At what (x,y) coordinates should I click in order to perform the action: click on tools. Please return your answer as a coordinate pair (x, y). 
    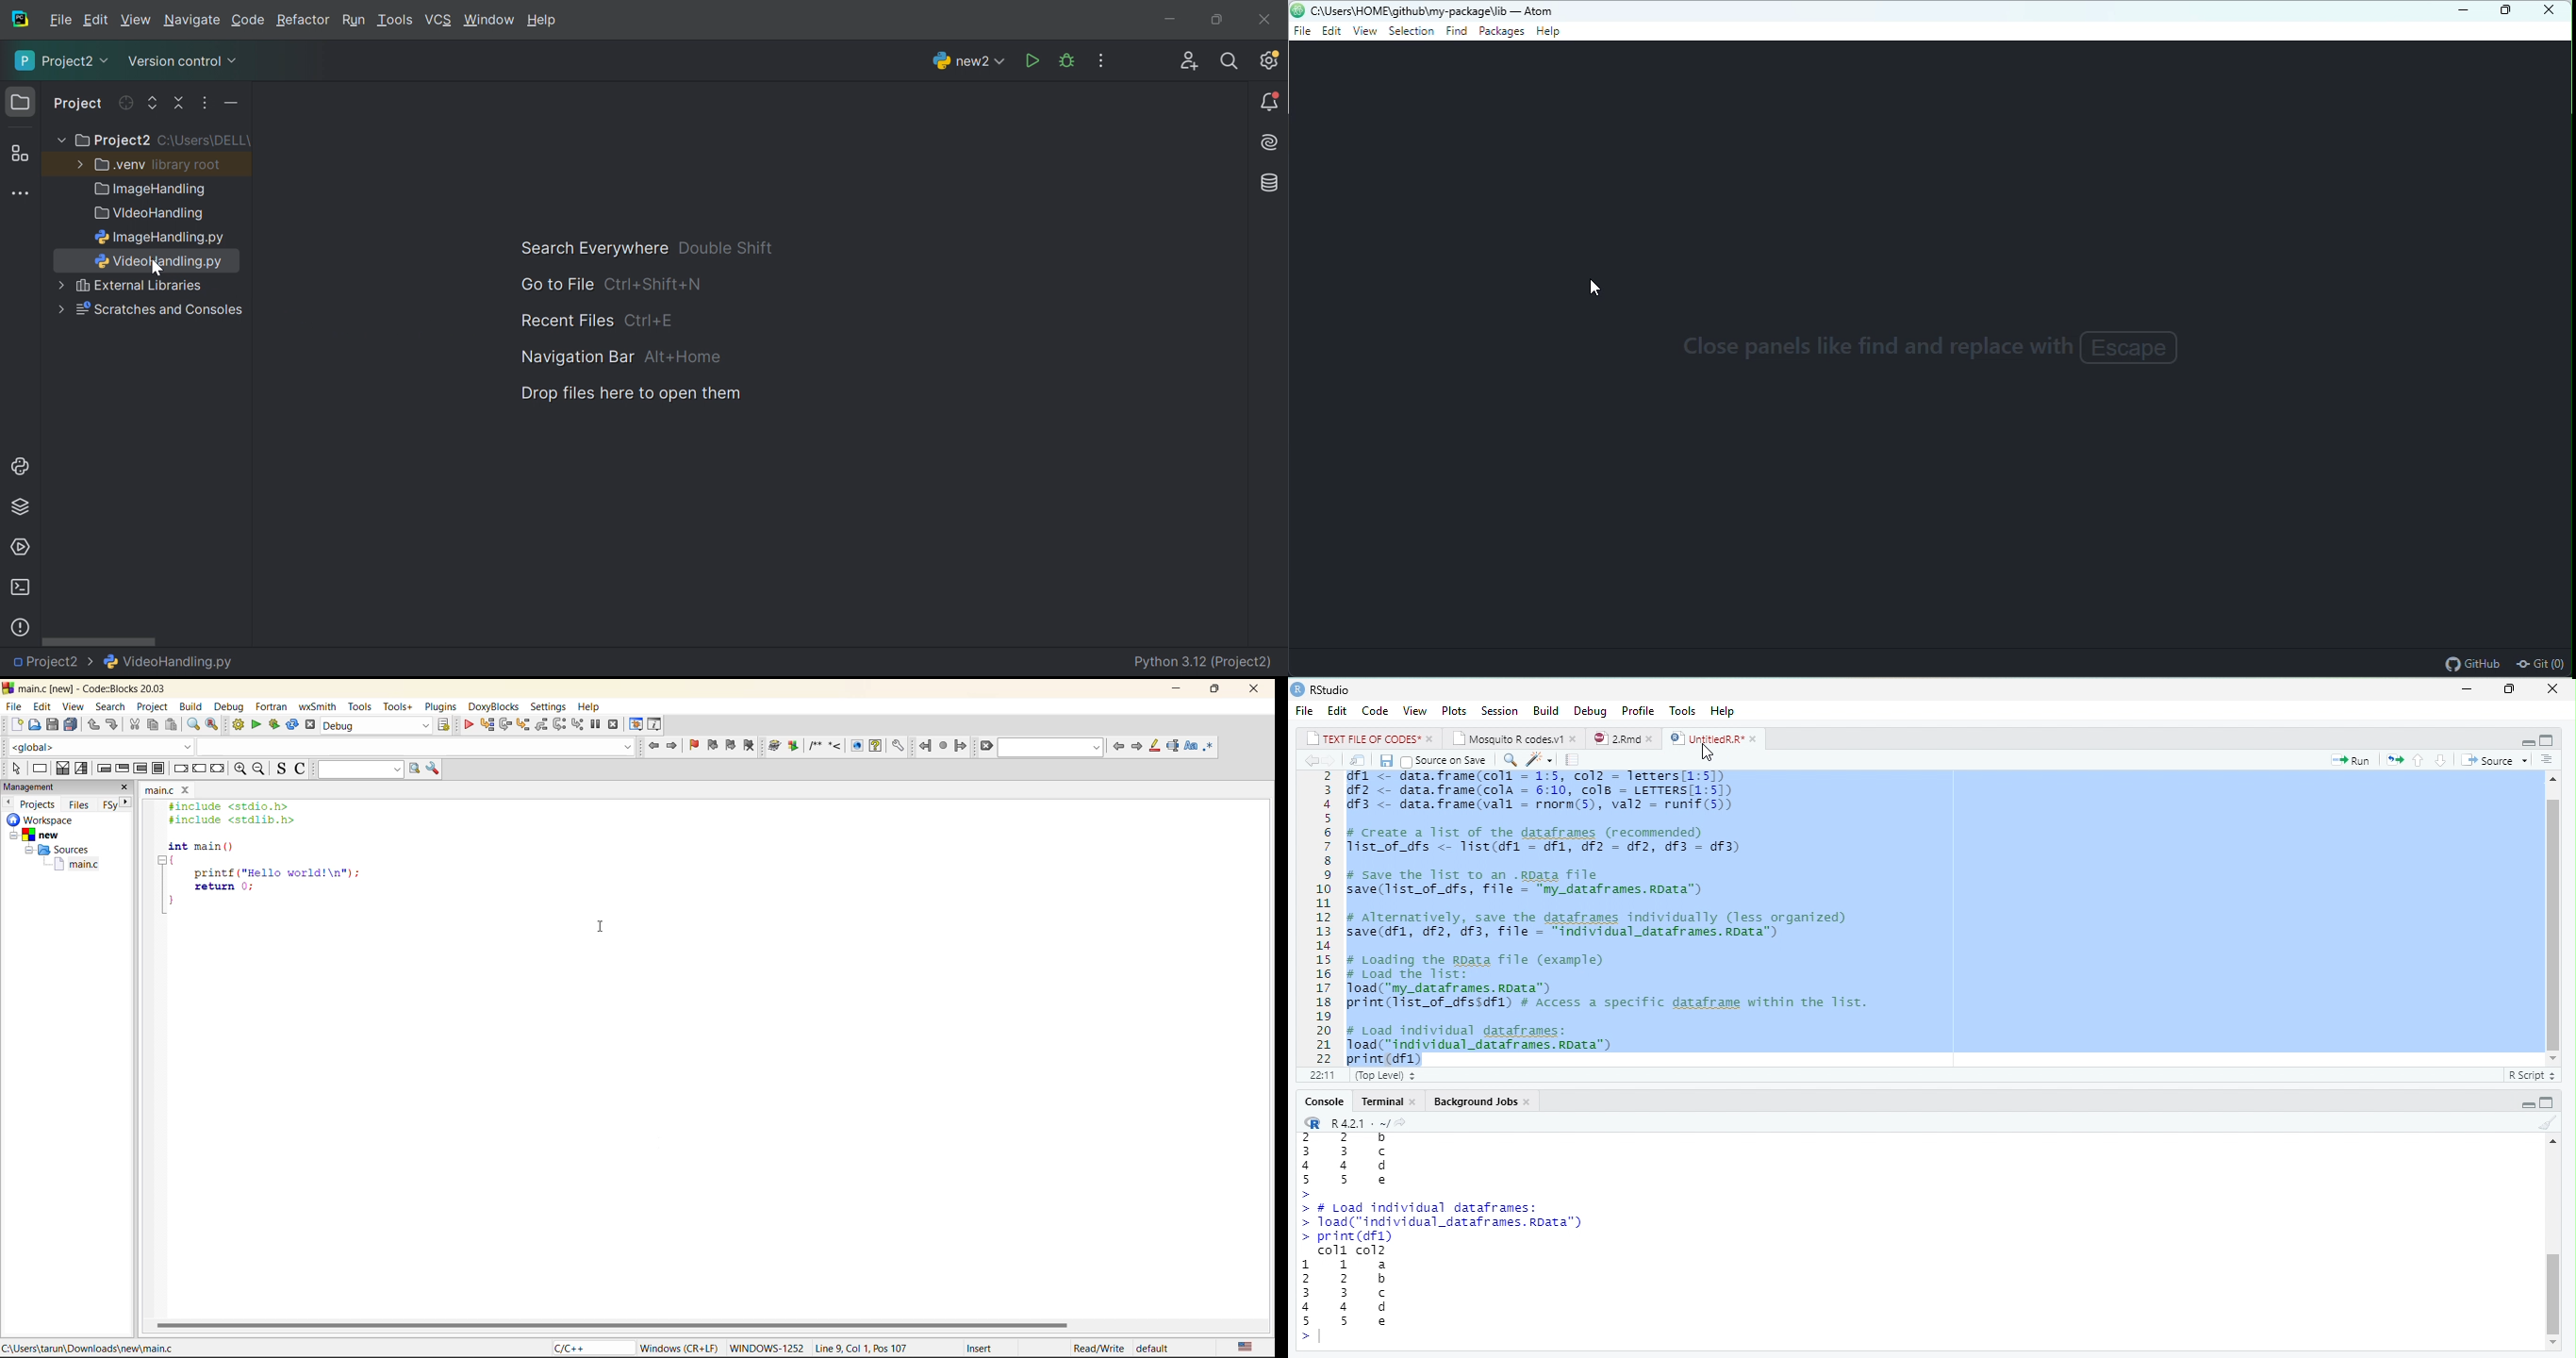
    Looking at the image, I should click on (359, 708).